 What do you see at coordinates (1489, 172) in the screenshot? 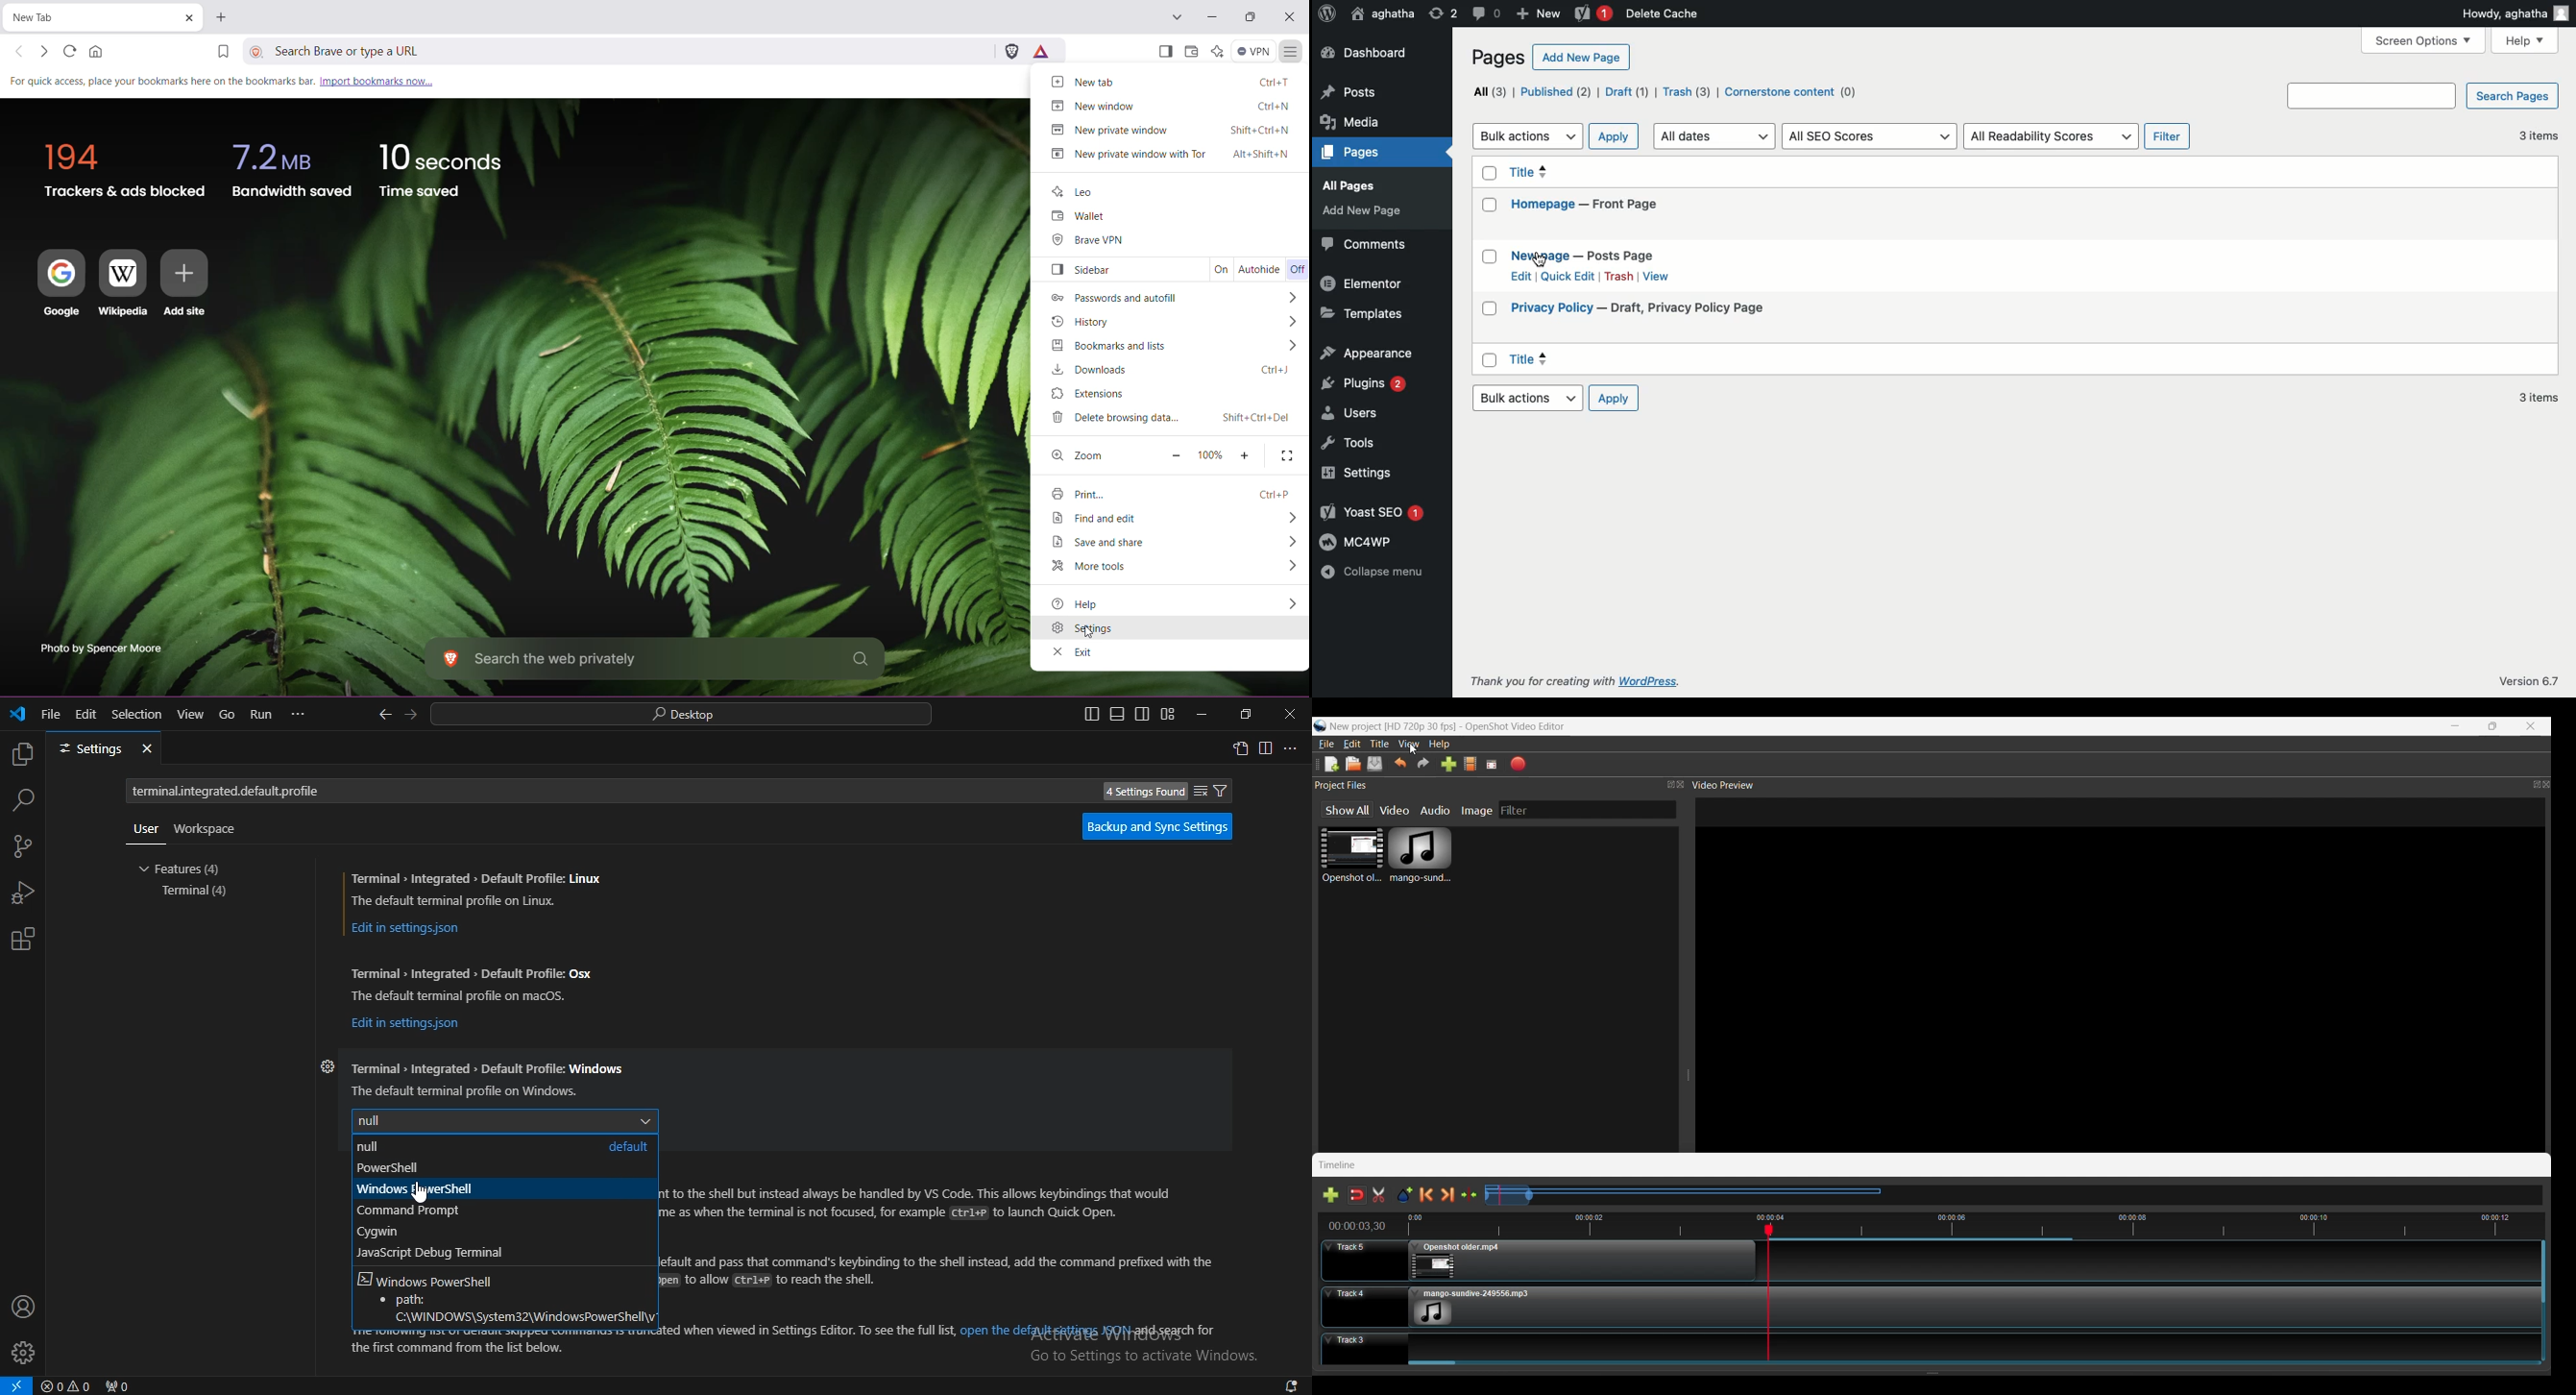
I see `checkbox` at bounding box center [1489, 172].